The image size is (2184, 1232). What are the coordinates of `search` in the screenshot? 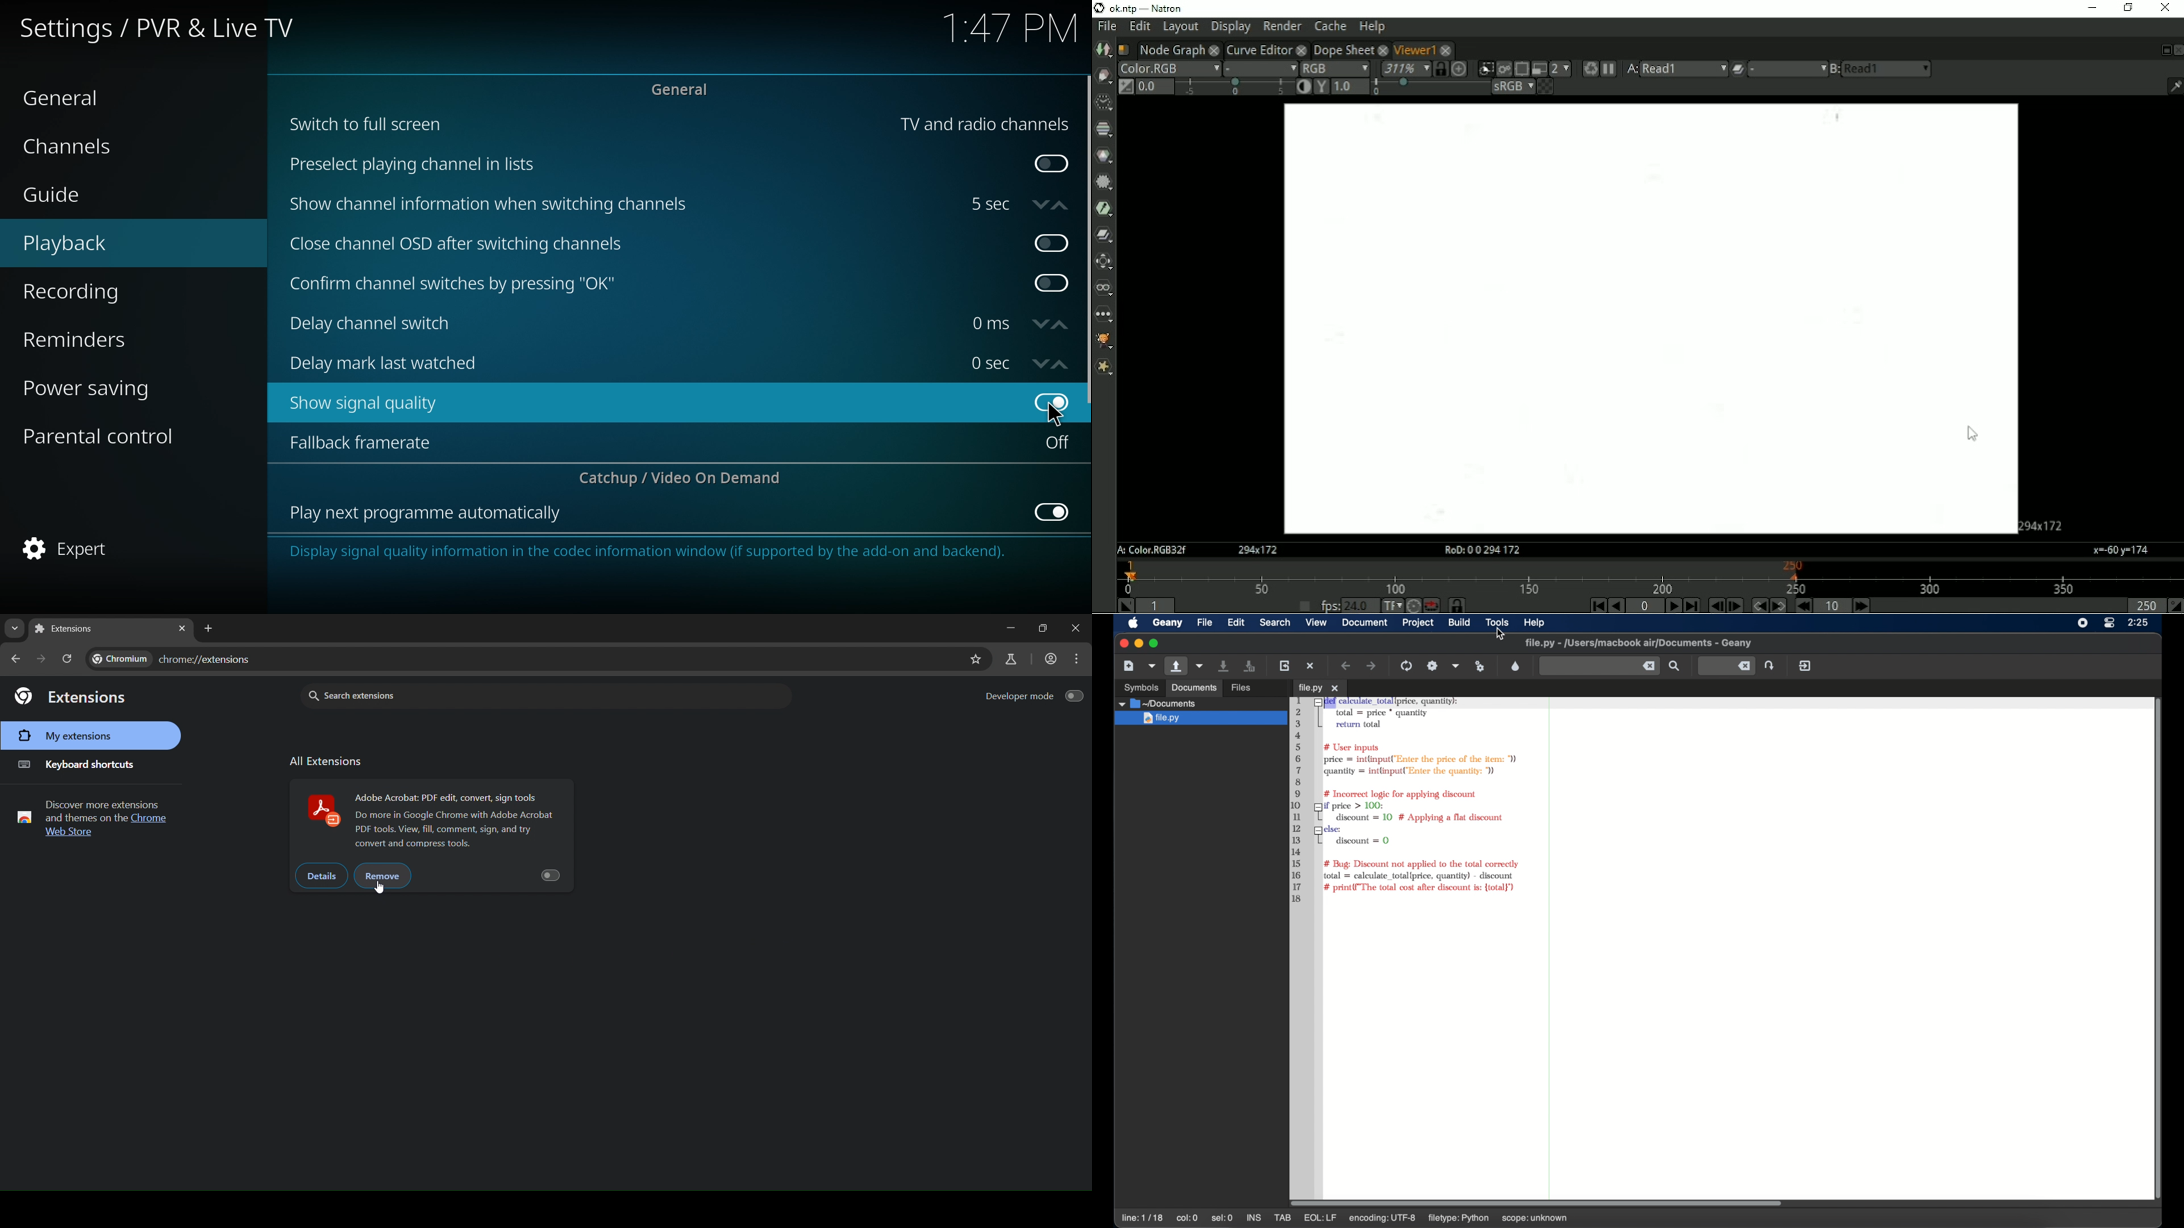 It's located at (1275, 622).